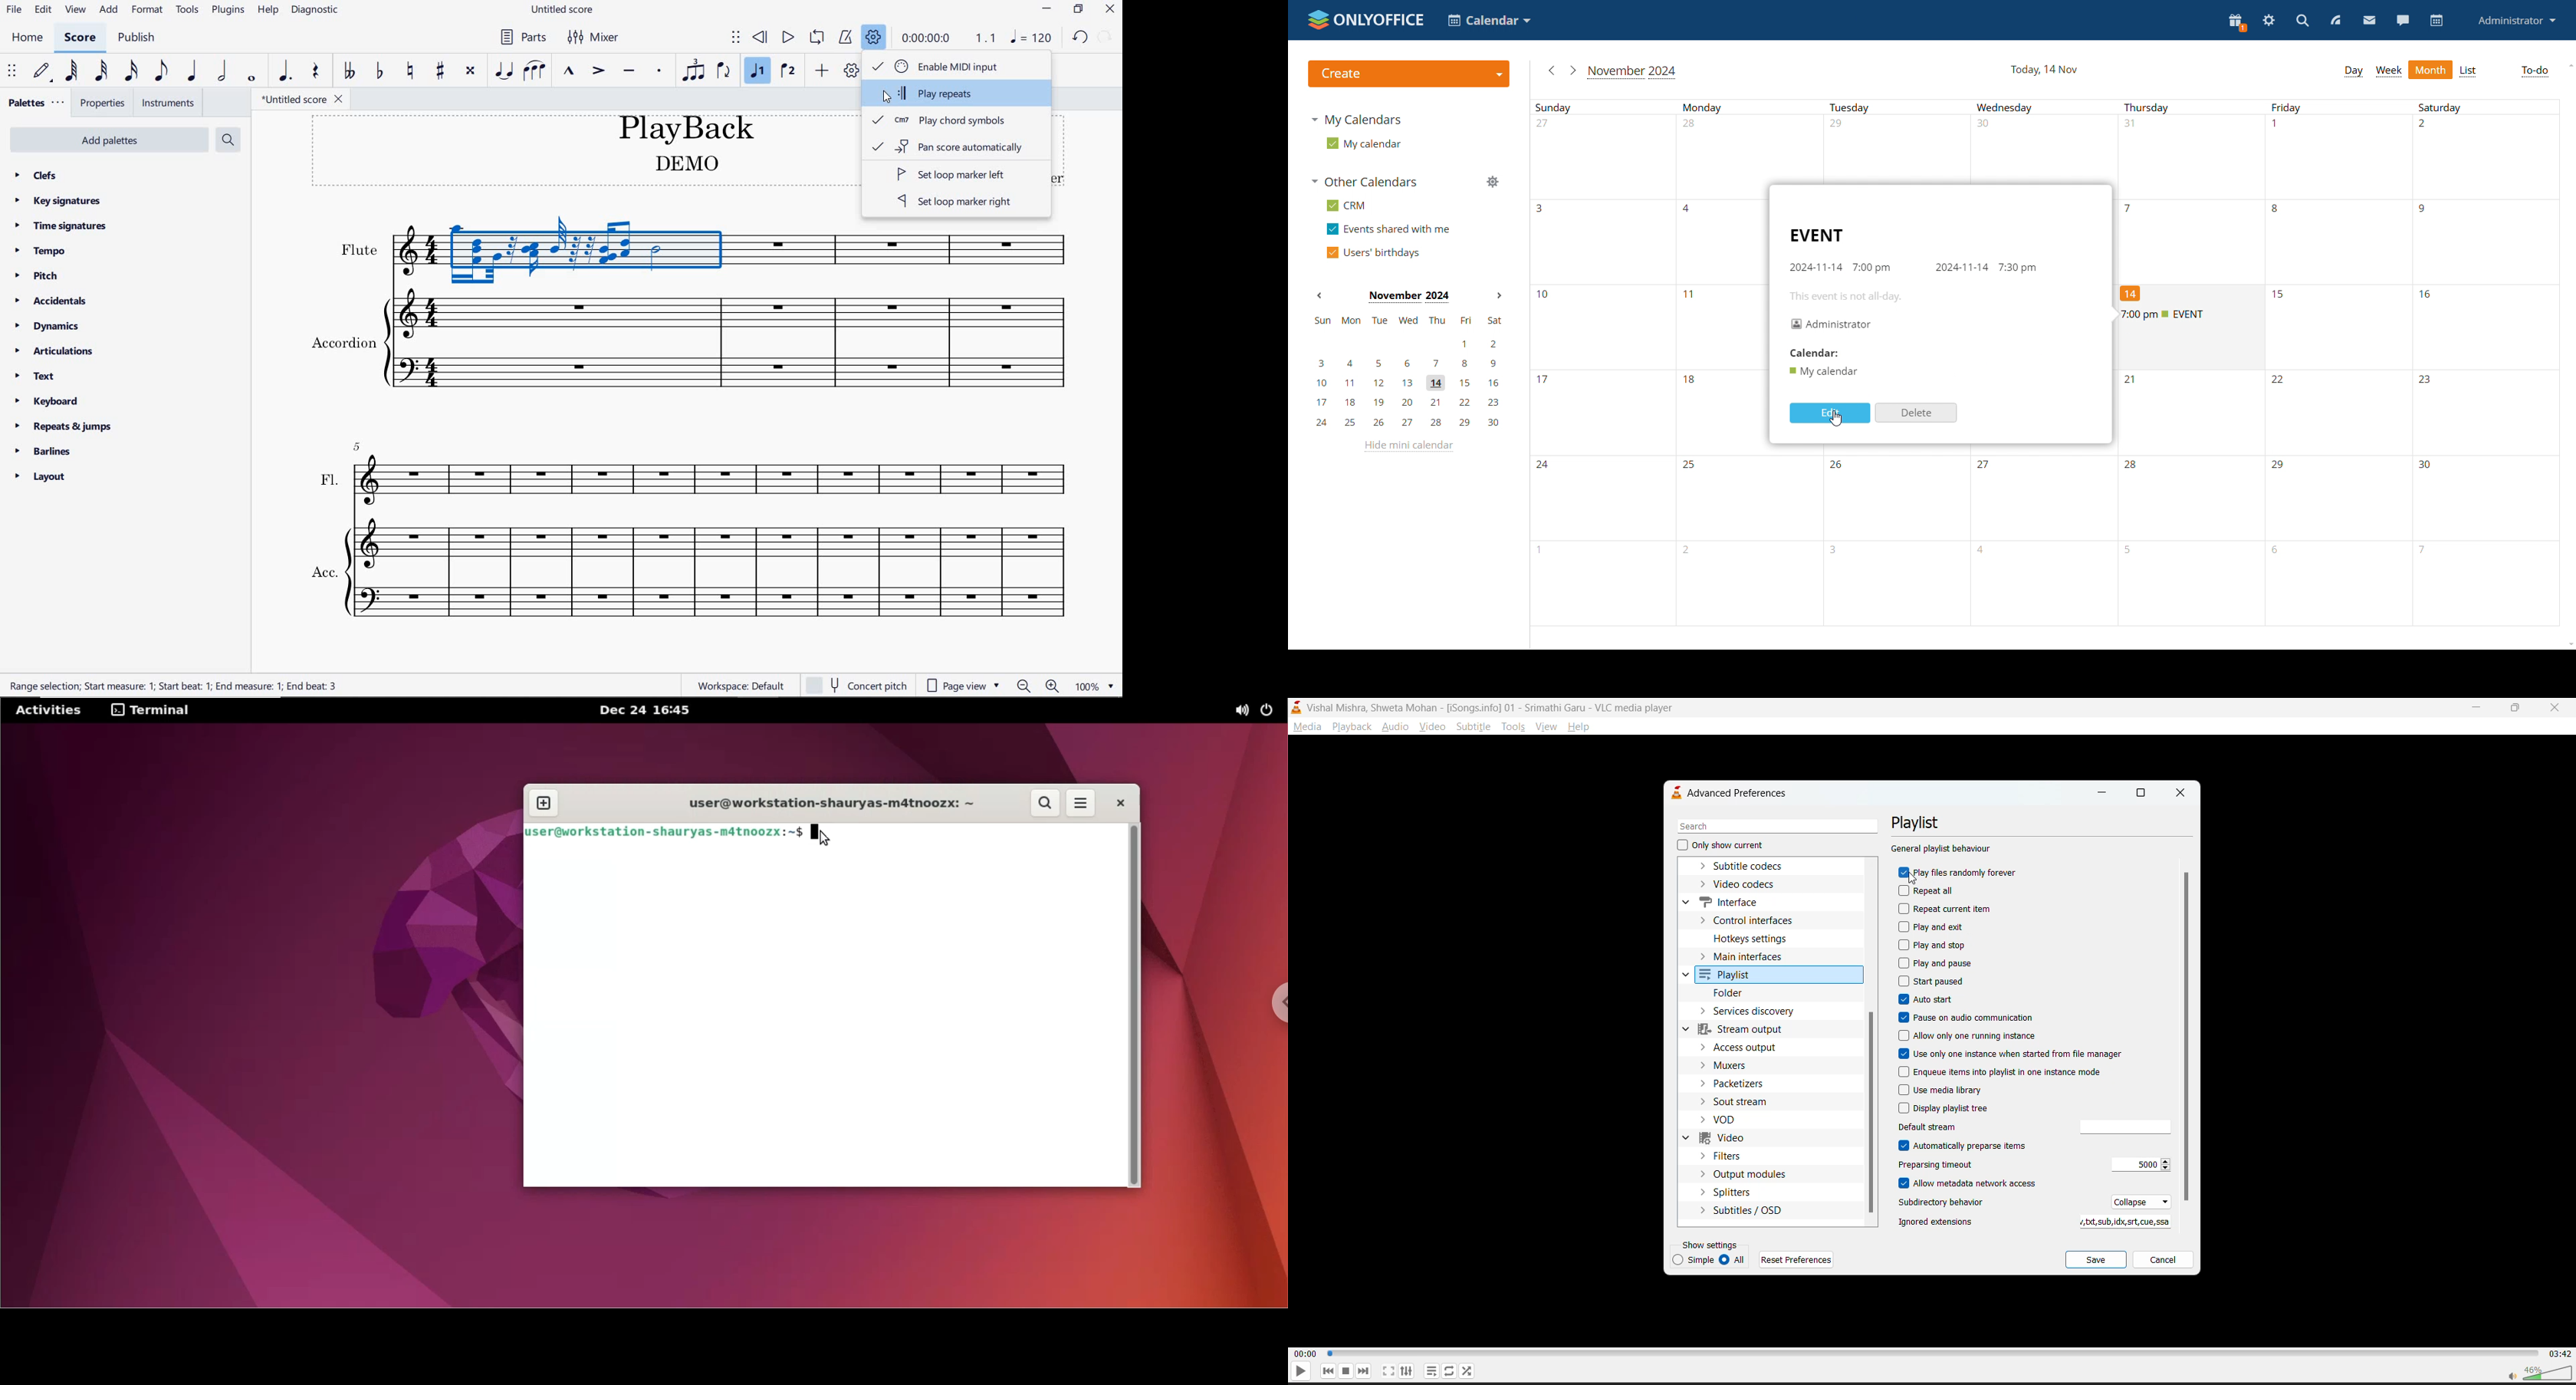  I want to click on vod, so click(1727, 1120).